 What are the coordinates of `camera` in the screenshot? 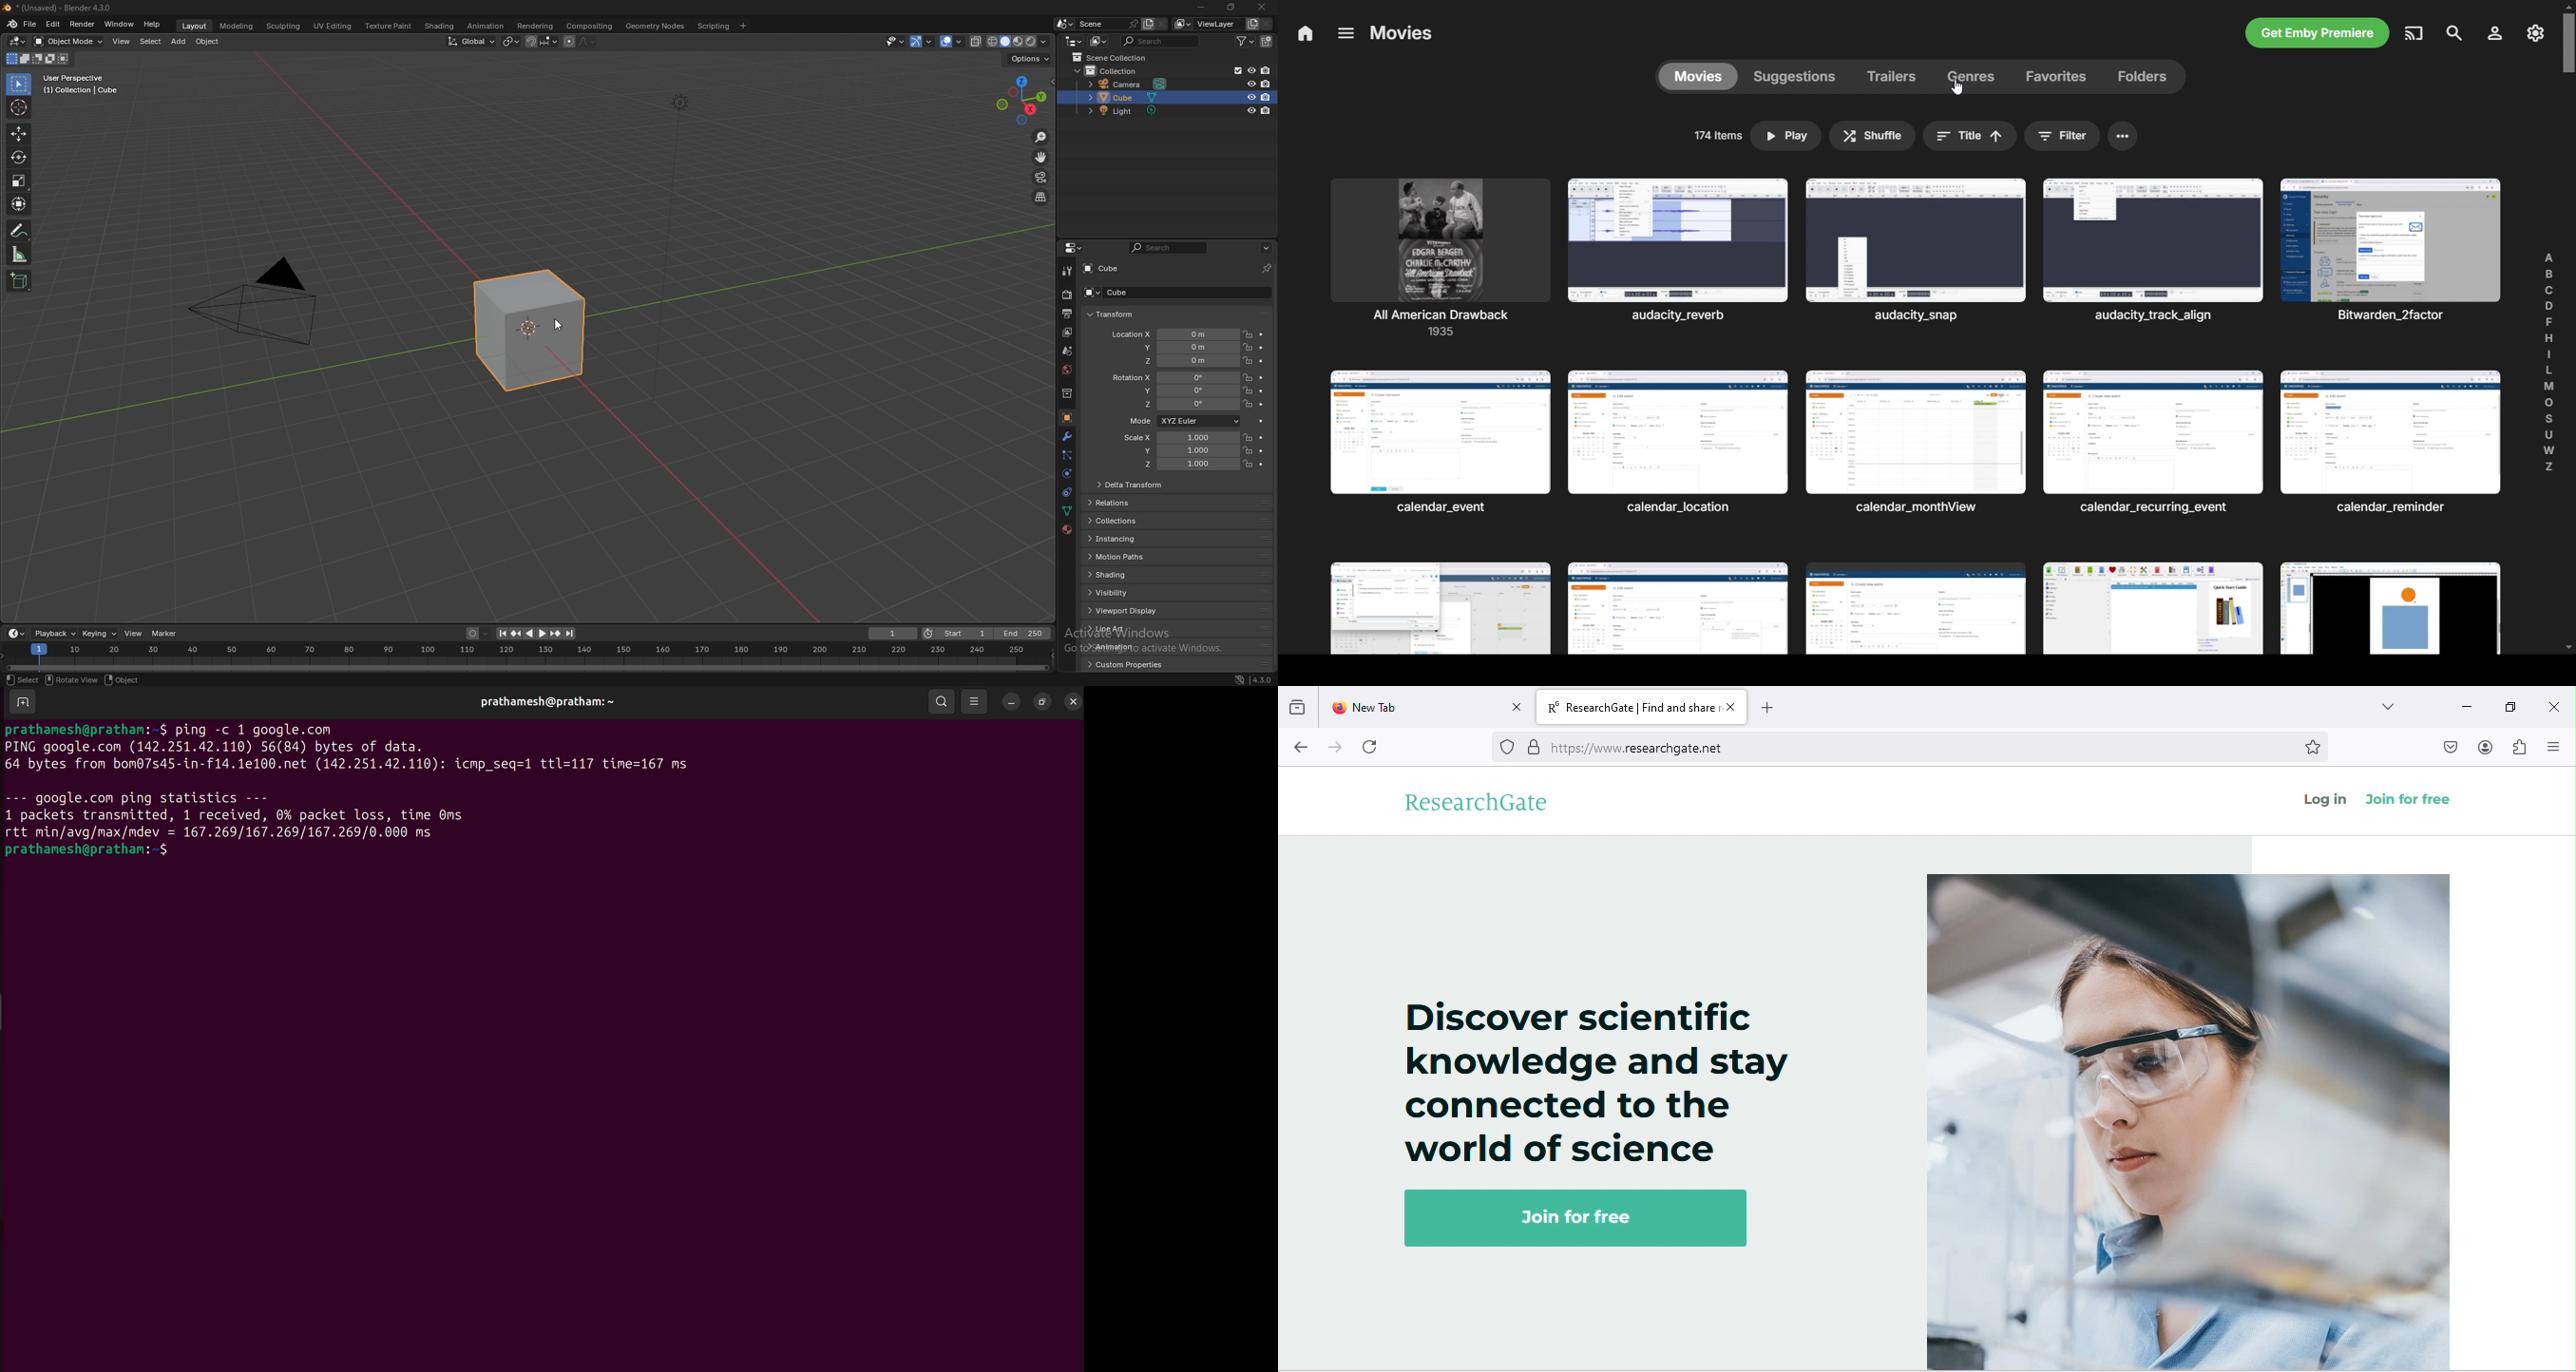 It's located at (1128, 83).